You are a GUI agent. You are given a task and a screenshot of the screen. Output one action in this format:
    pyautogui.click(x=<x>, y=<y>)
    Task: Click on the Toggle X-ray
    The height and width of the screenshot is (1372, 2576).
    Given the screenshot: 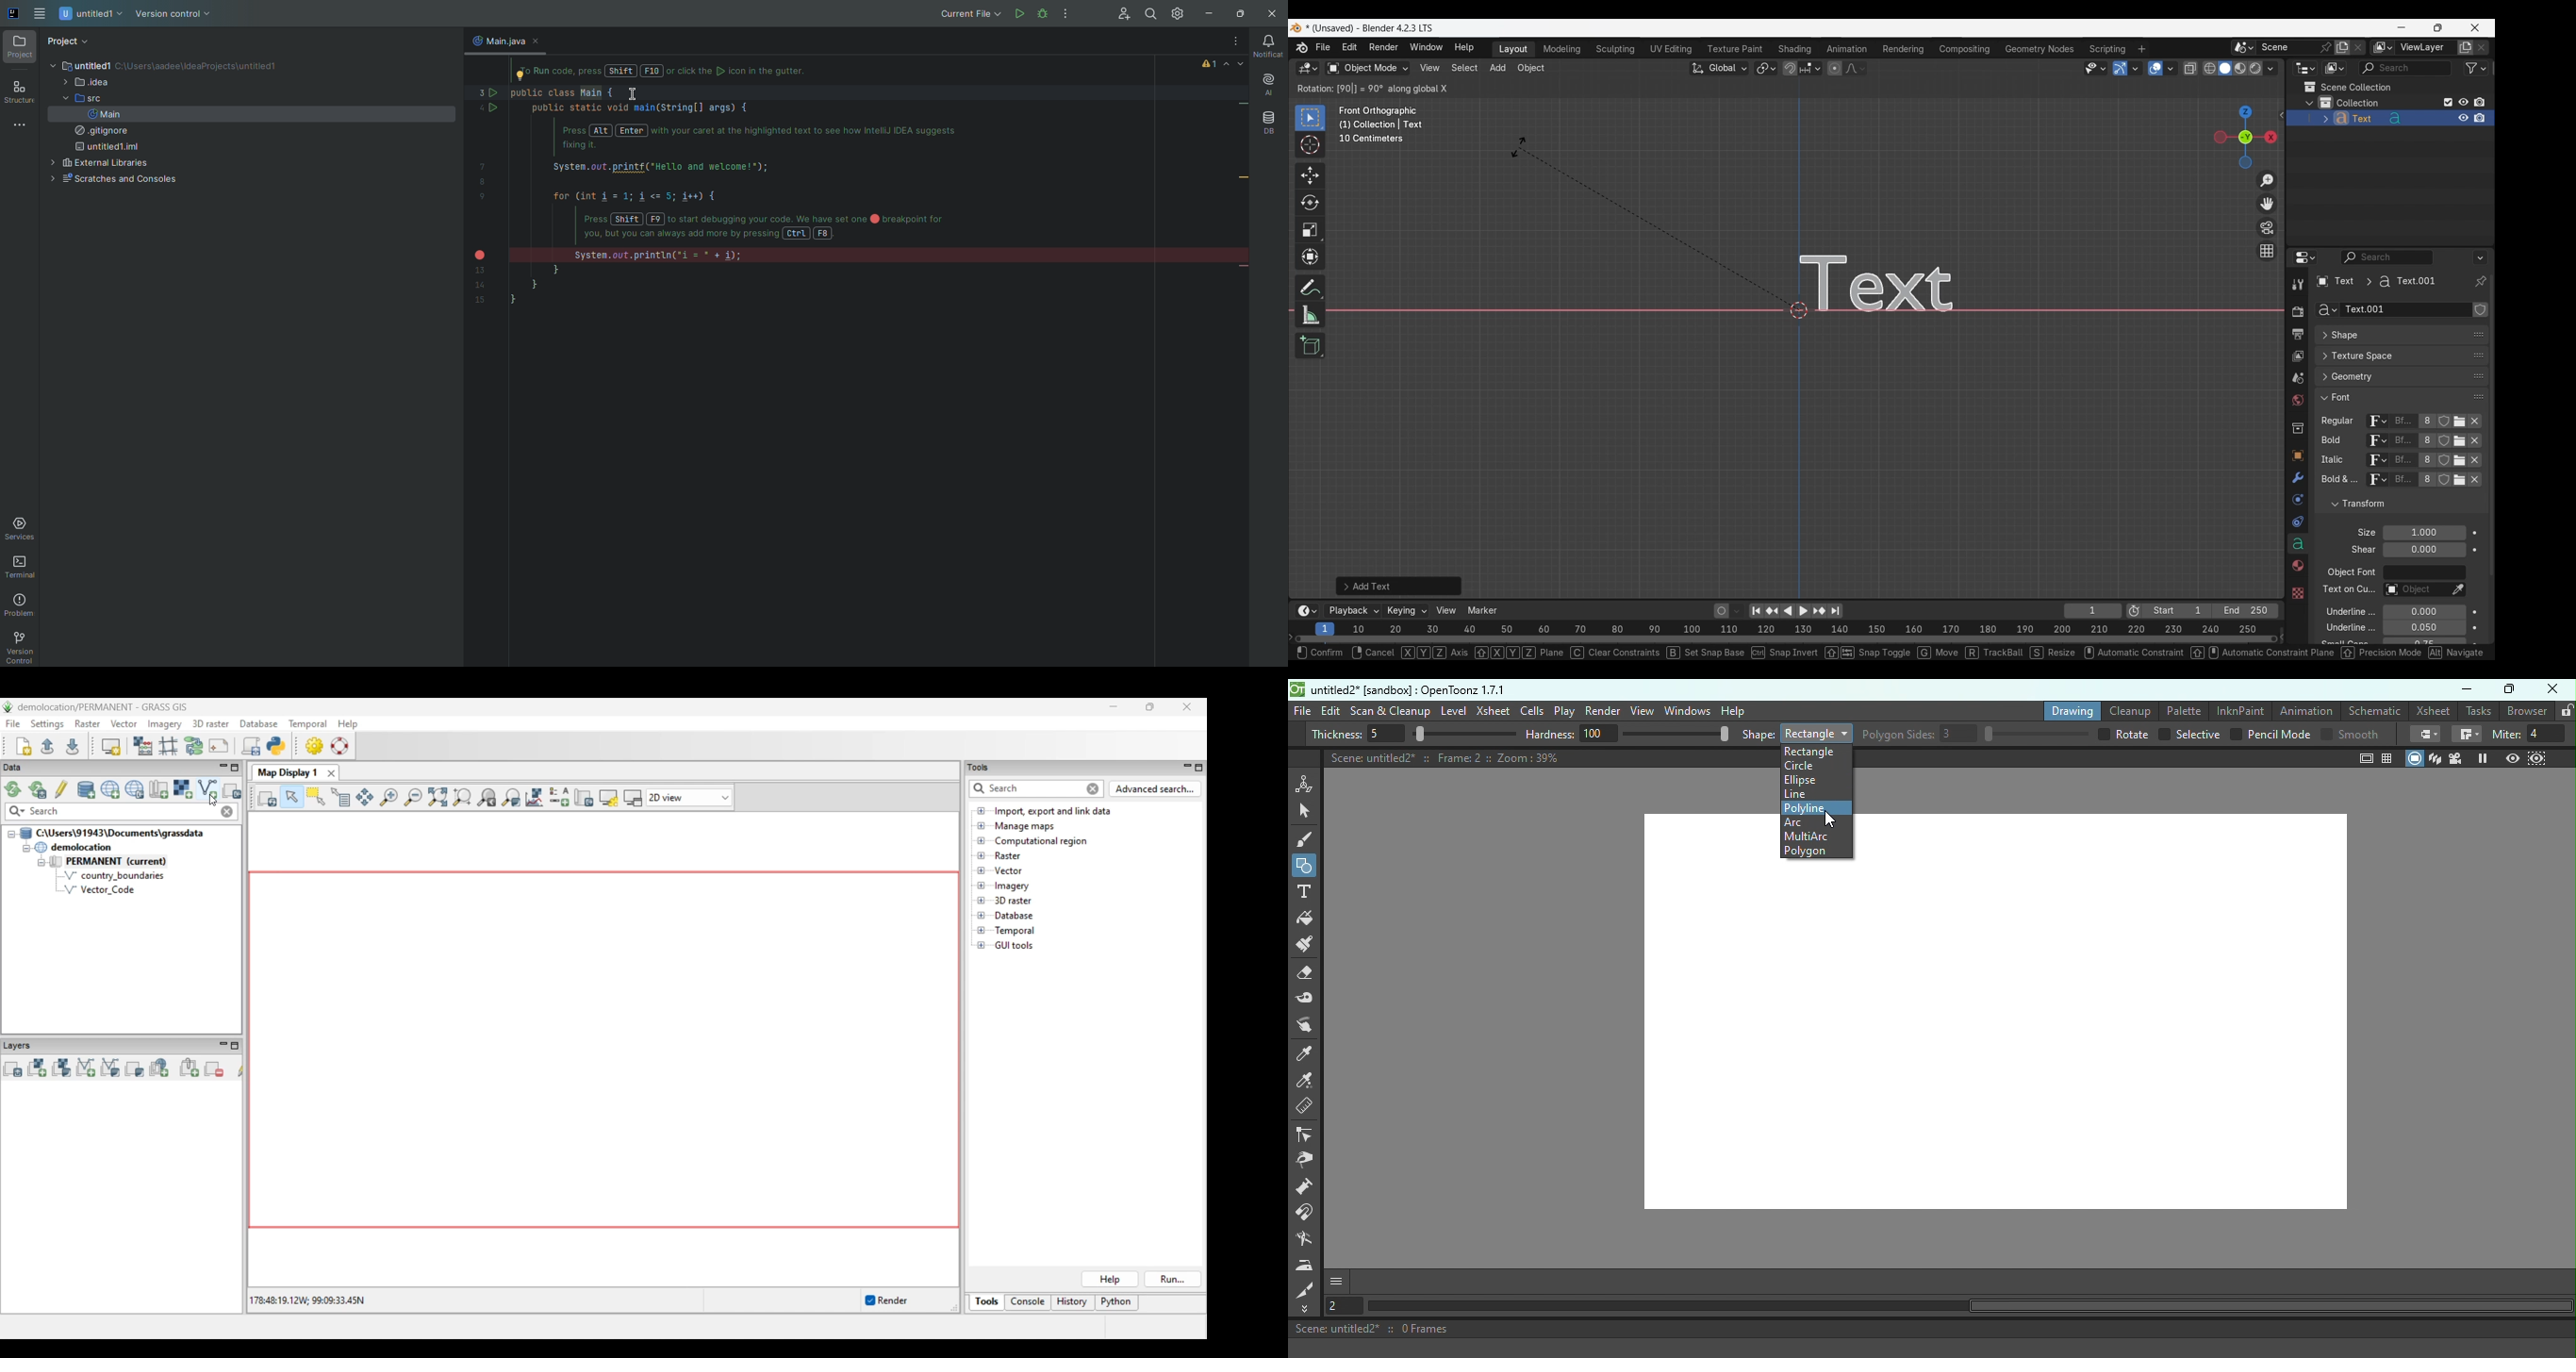 What is the action you would take?
    pyautogui.click(x=2191, y=69)
    